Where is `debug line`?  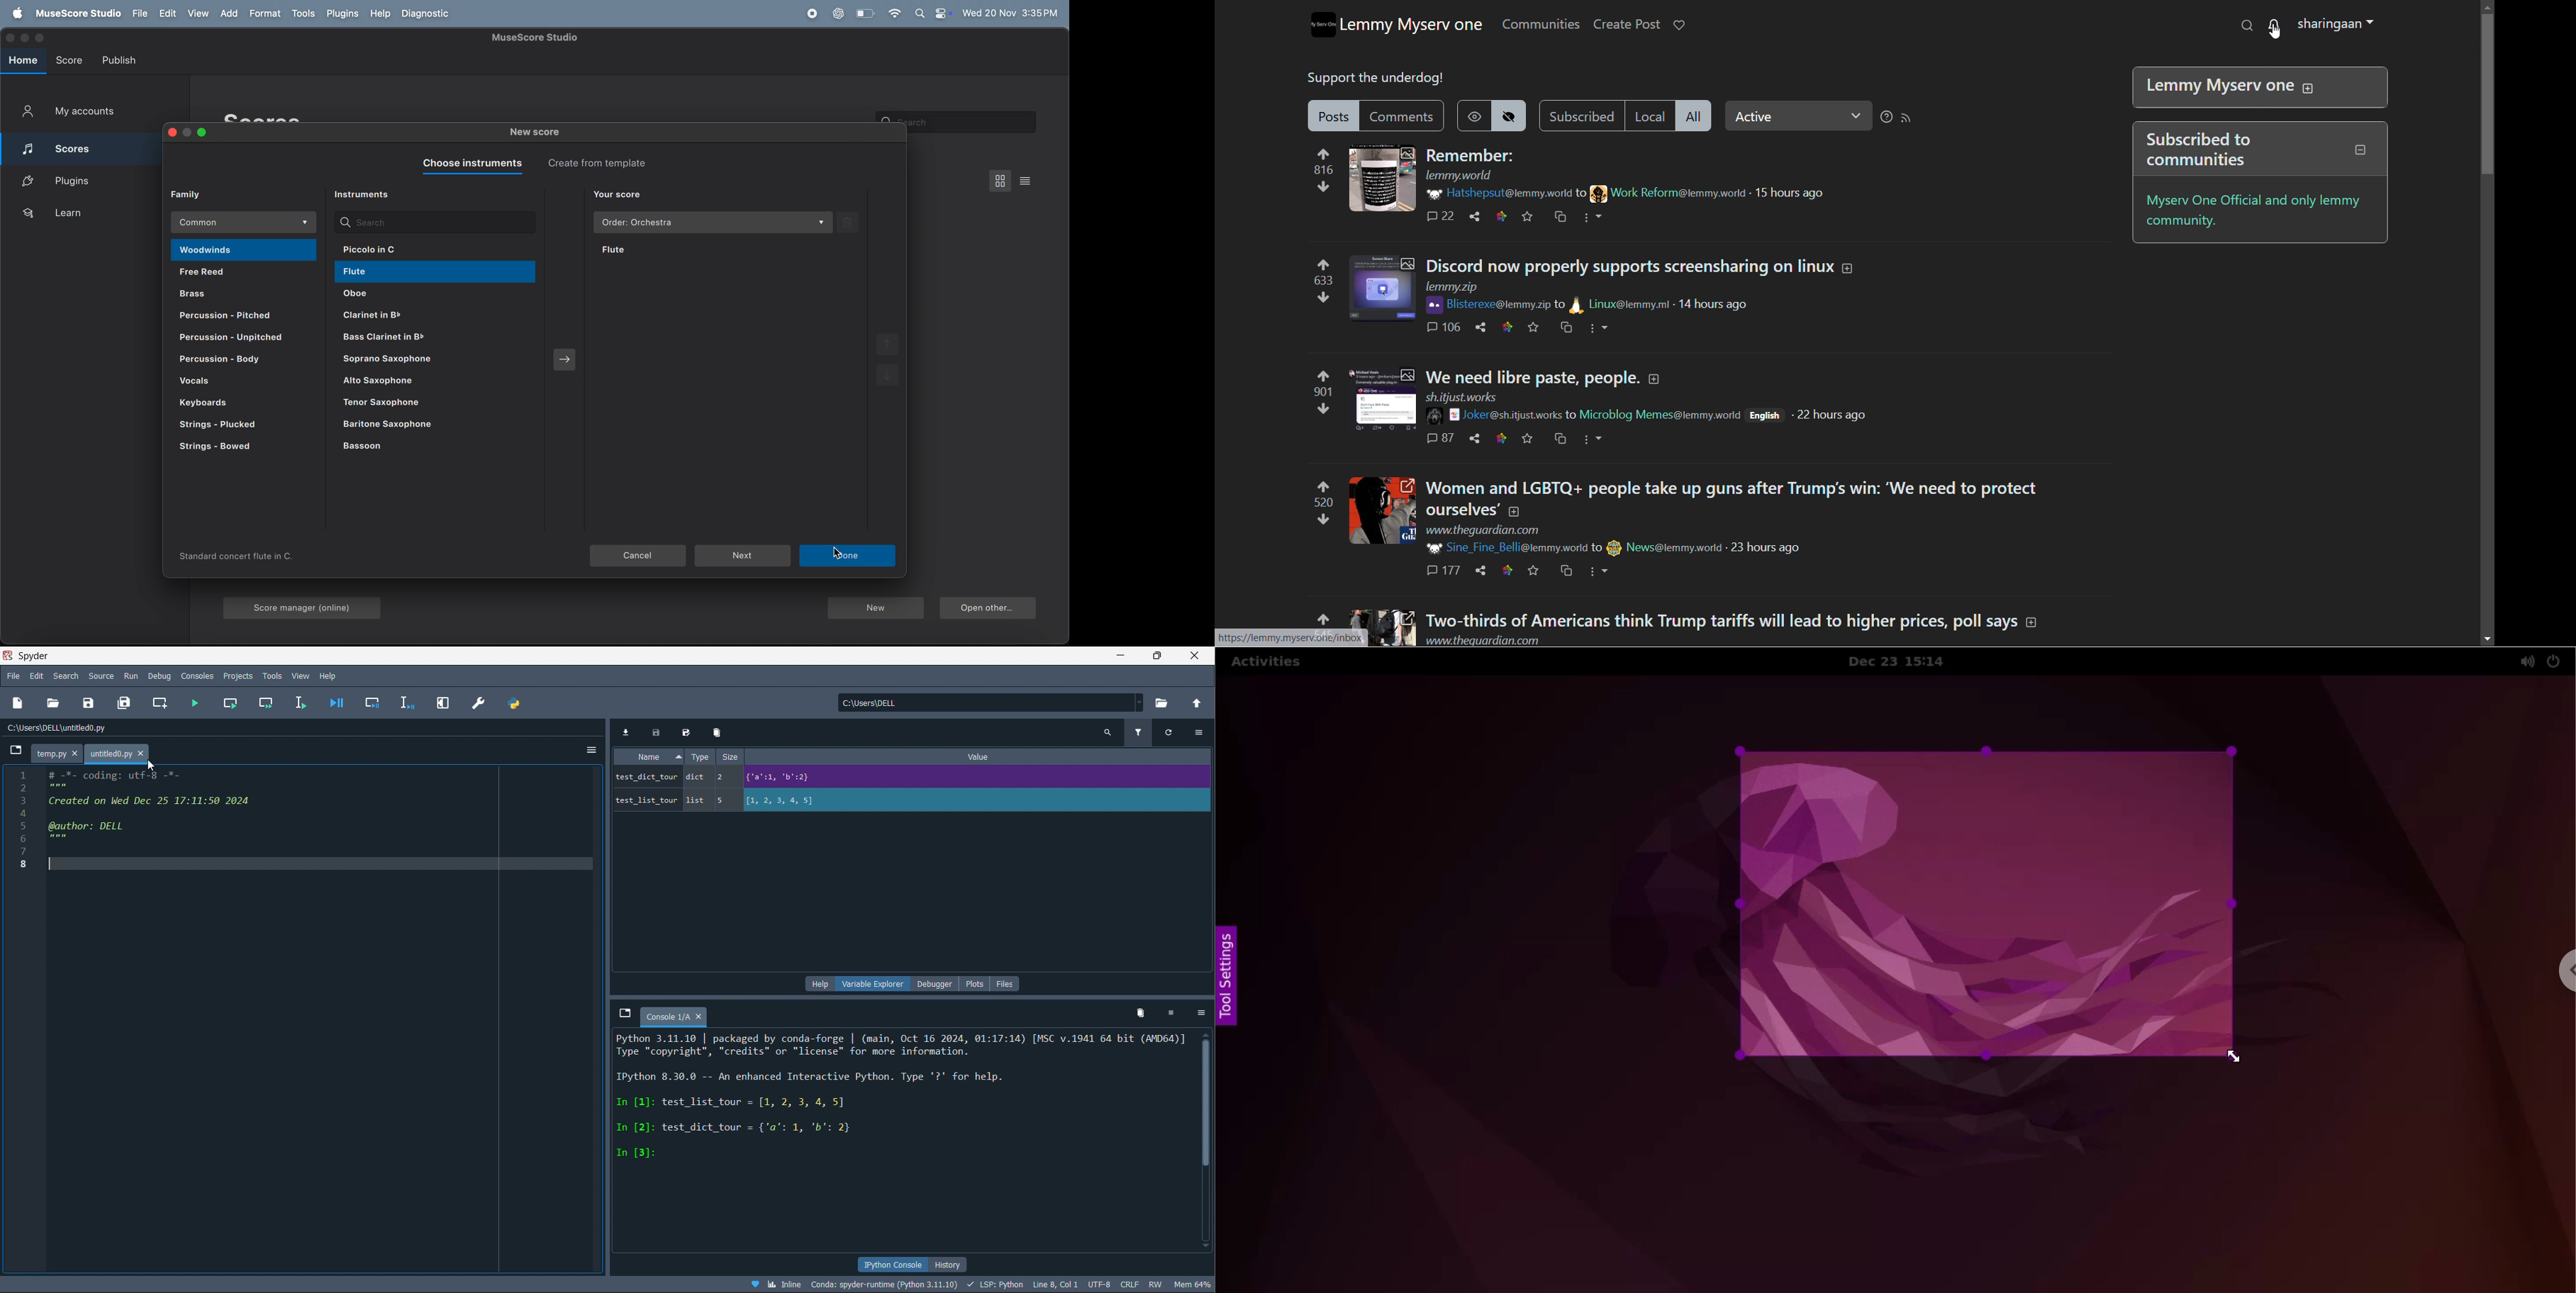
debug line is located at coordinates (404, 702).